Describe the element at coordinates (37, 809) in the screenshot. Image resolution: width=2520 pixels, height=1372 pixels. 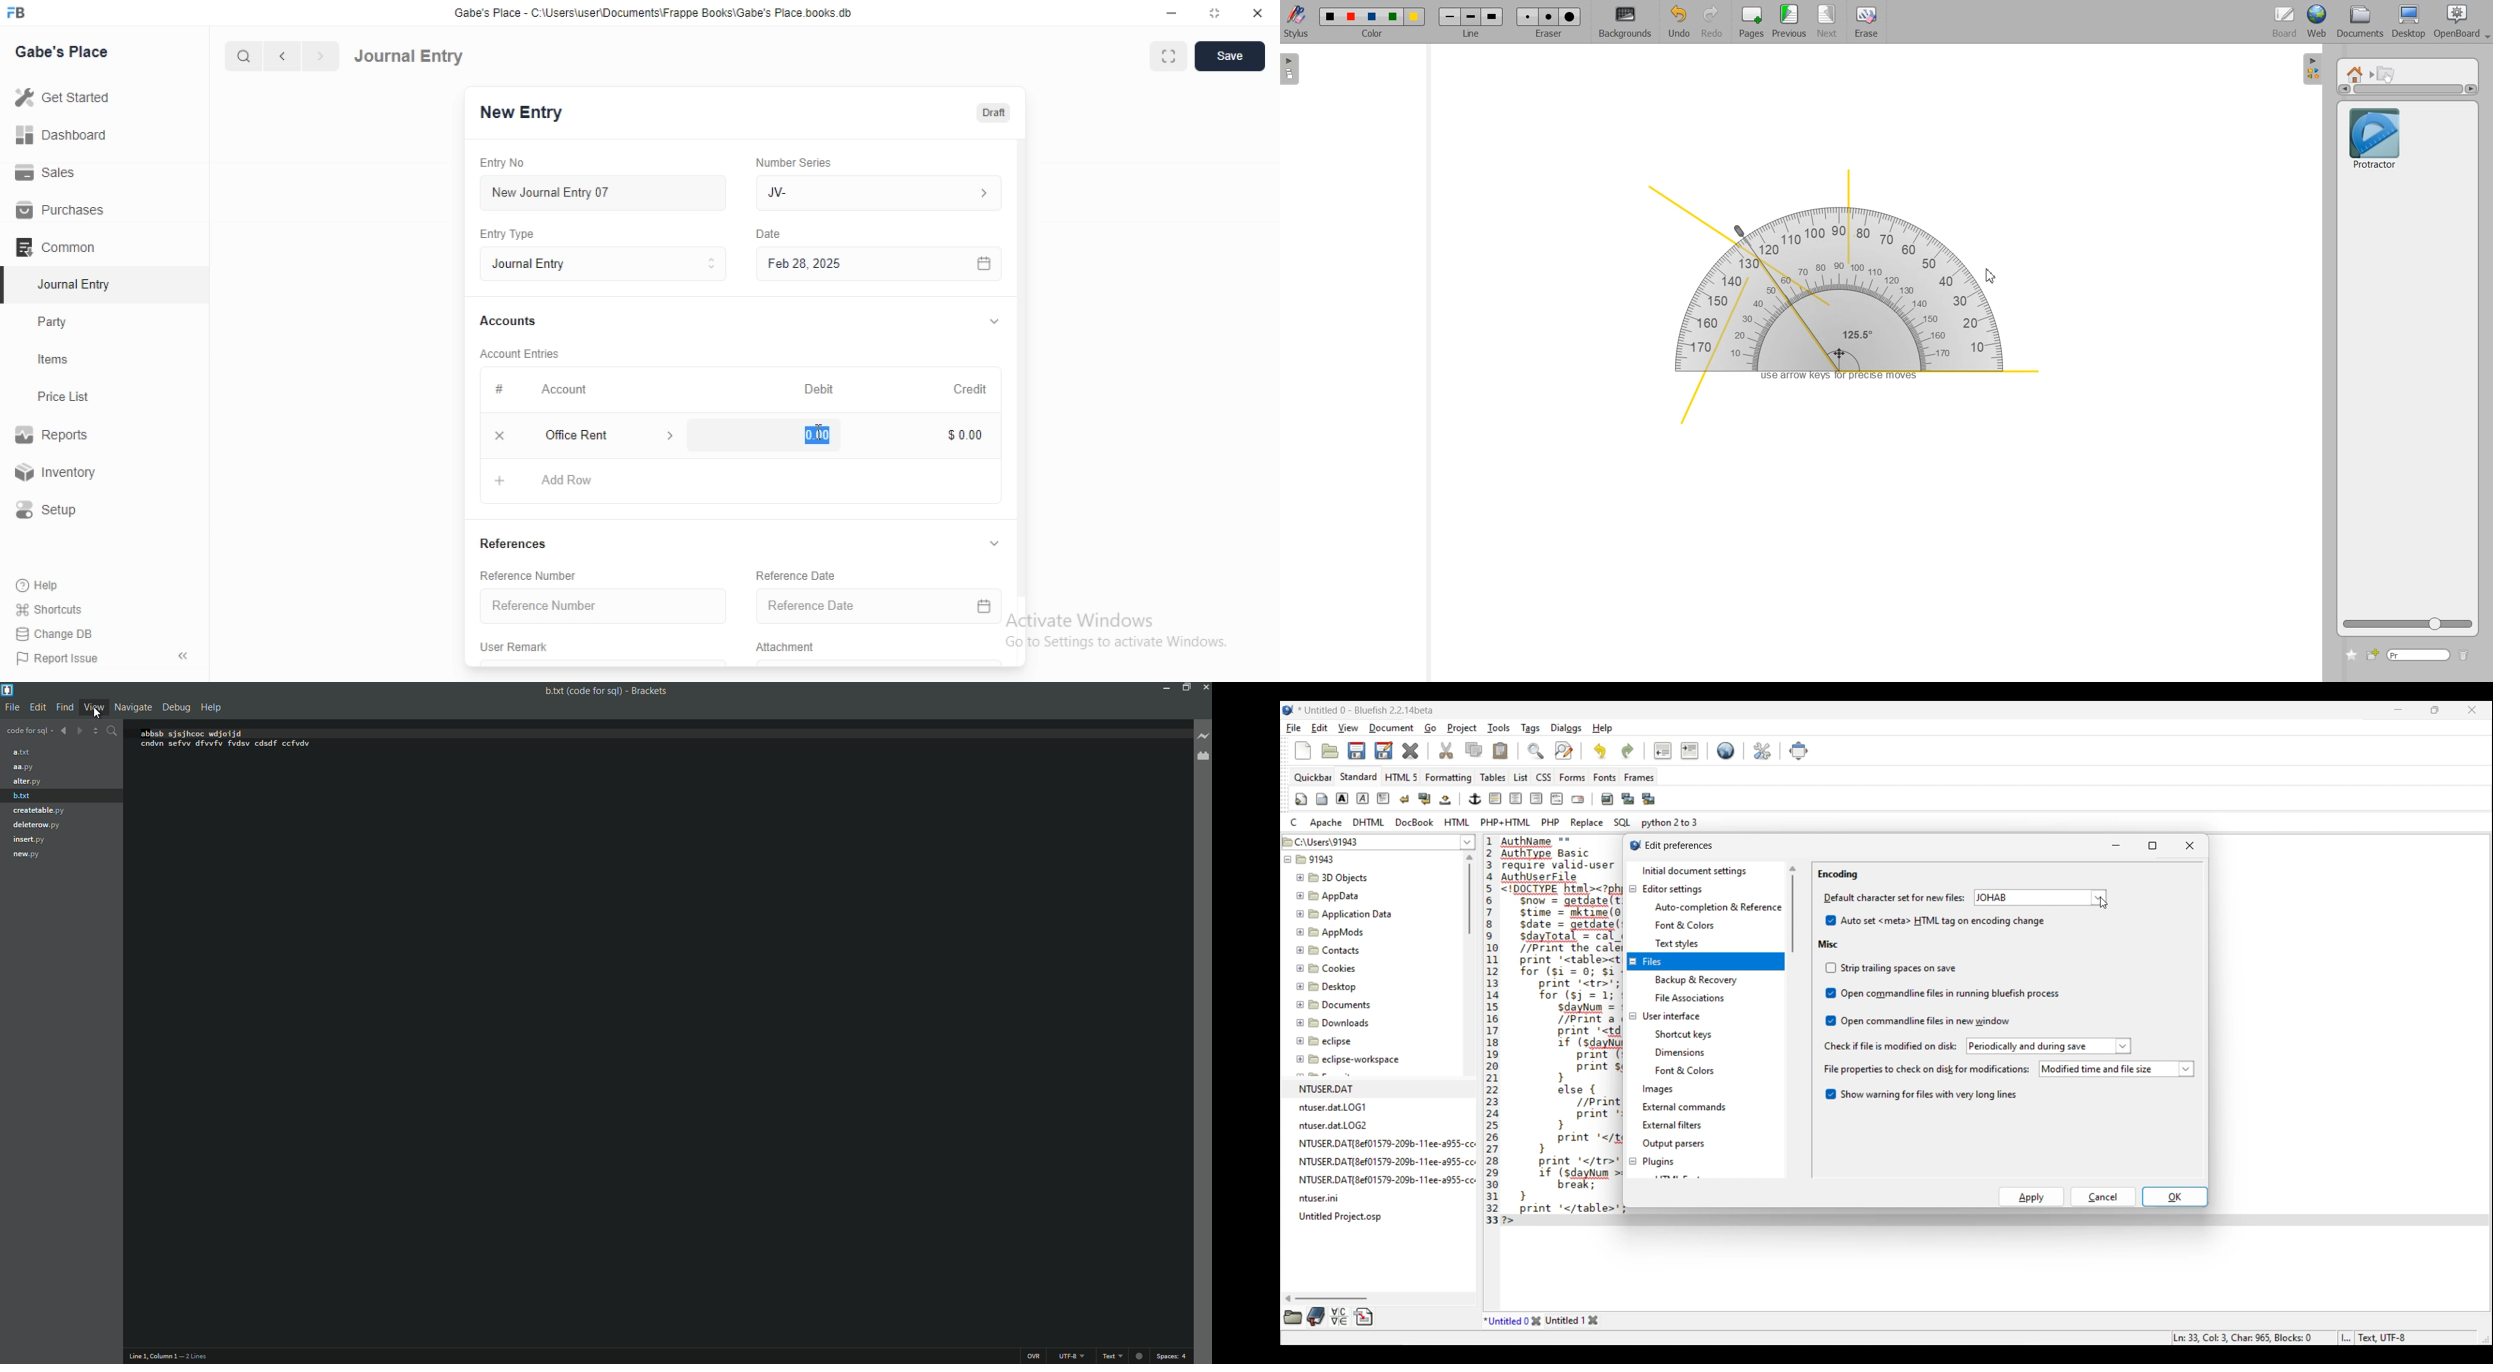
I see `creatable.py` at that location.